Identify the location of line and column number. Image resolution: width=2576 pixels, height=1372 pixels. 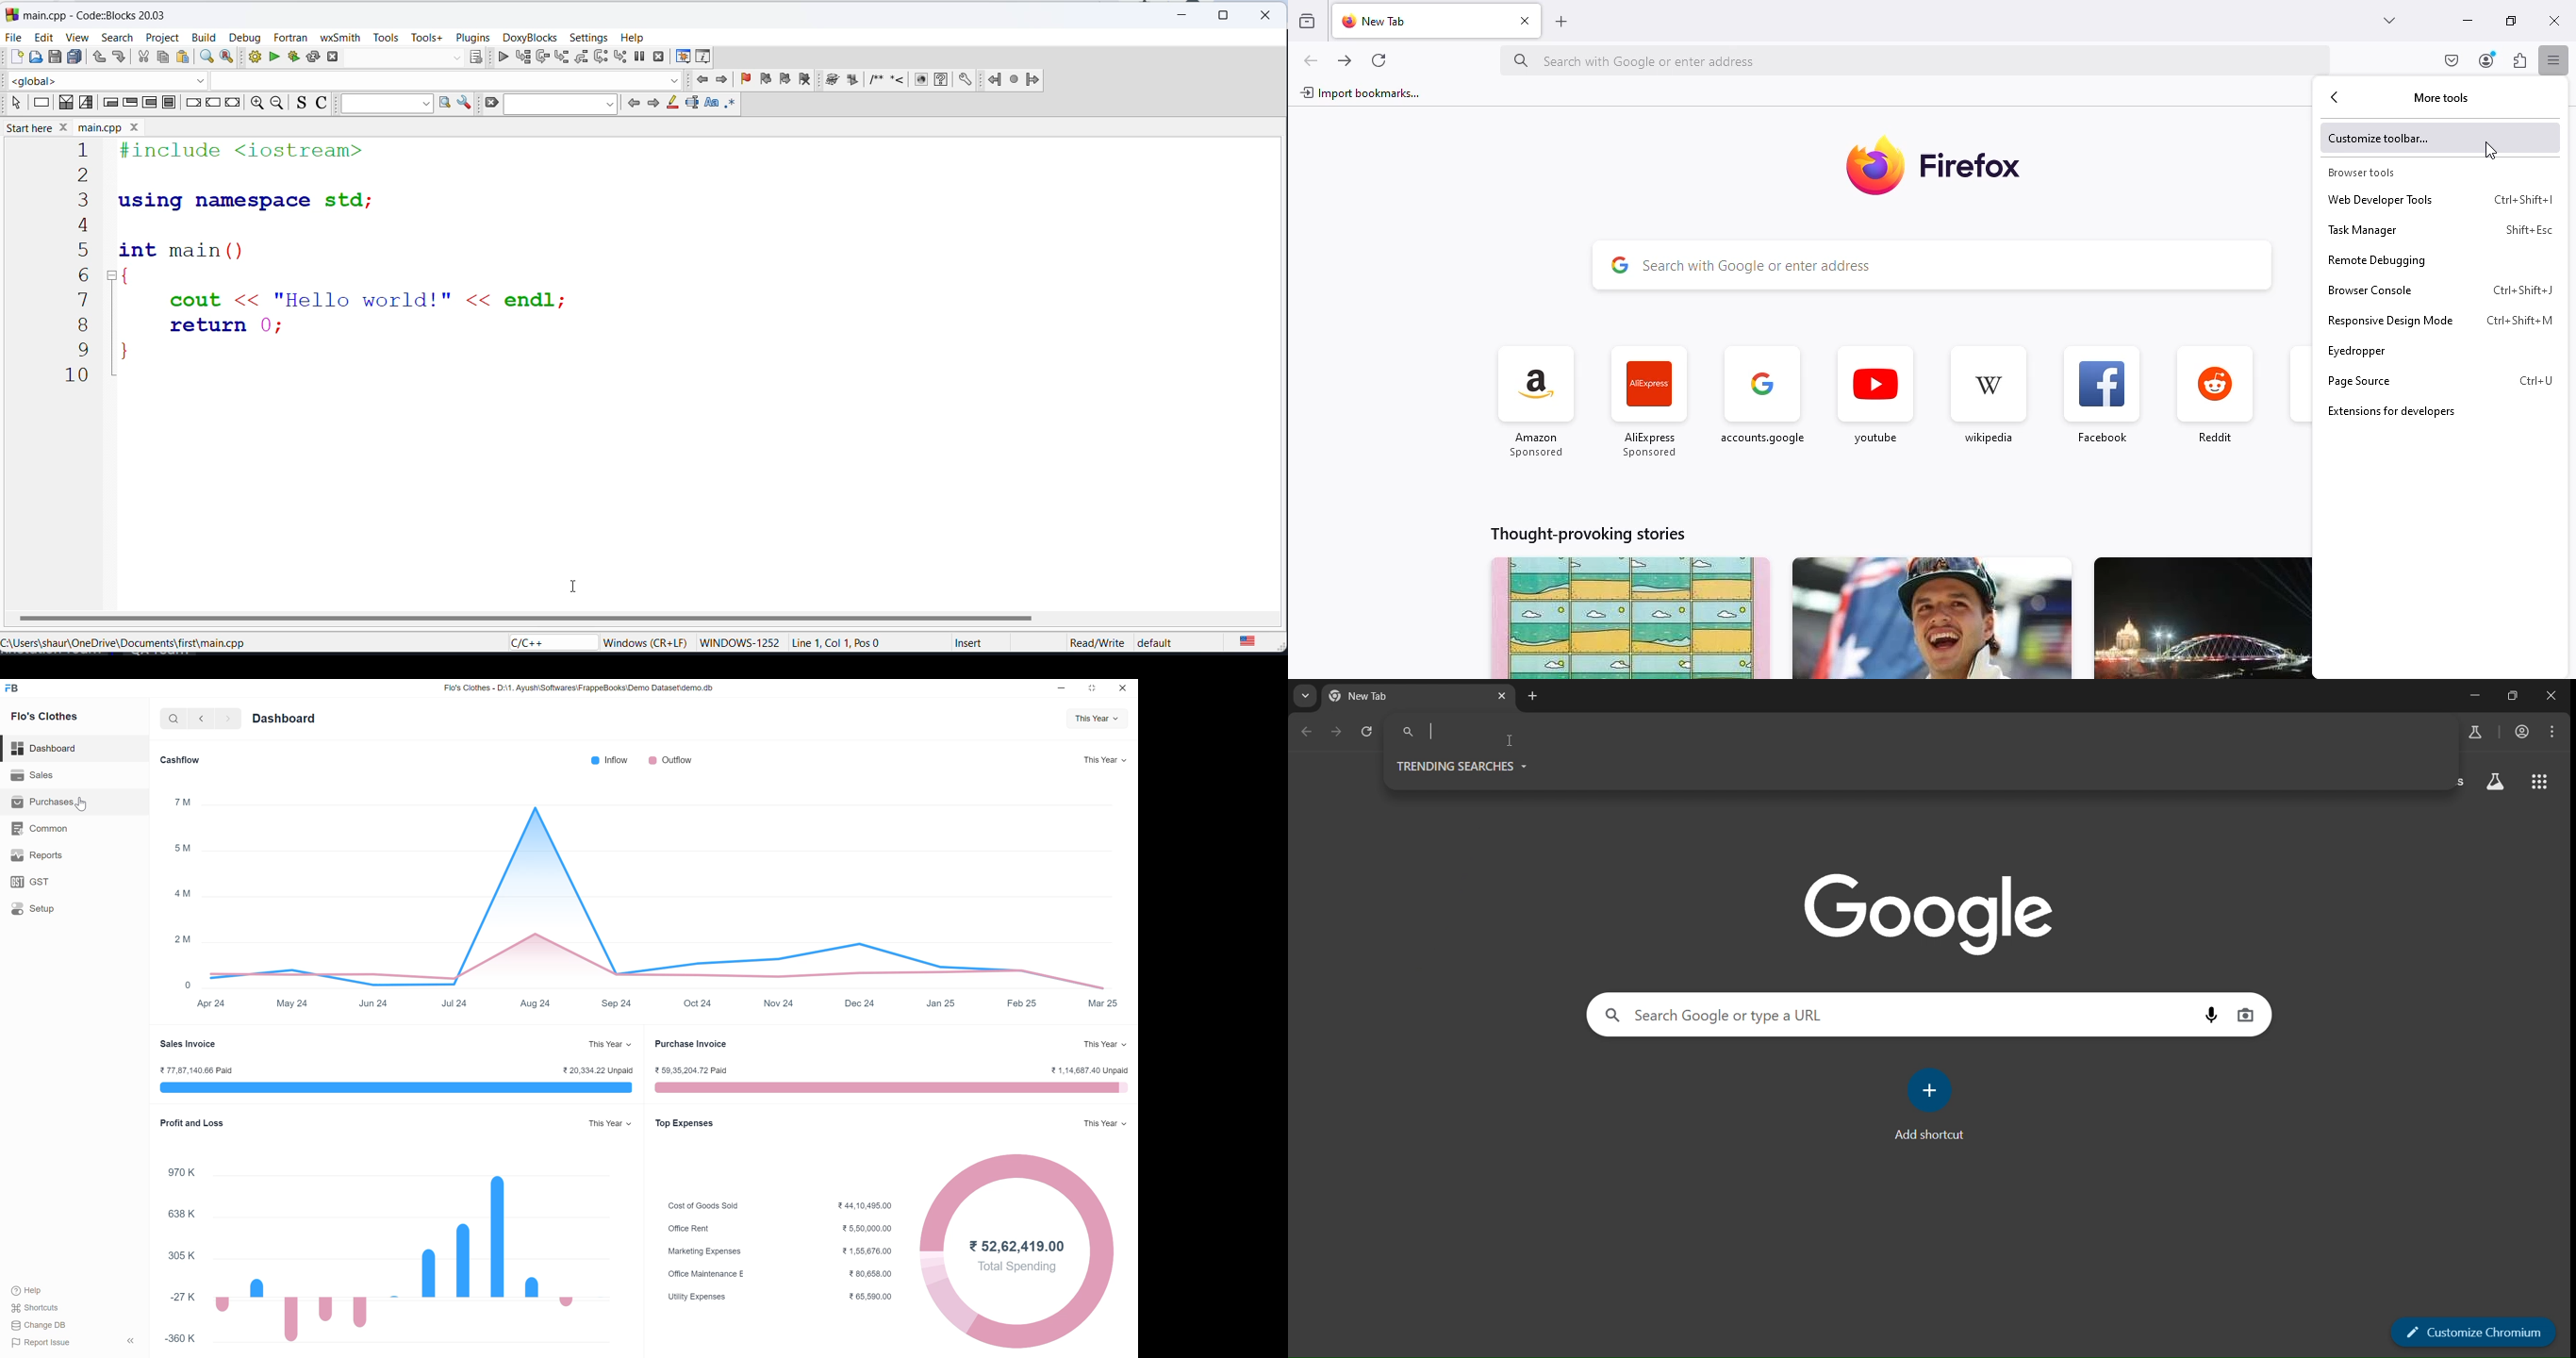
(838, 644).